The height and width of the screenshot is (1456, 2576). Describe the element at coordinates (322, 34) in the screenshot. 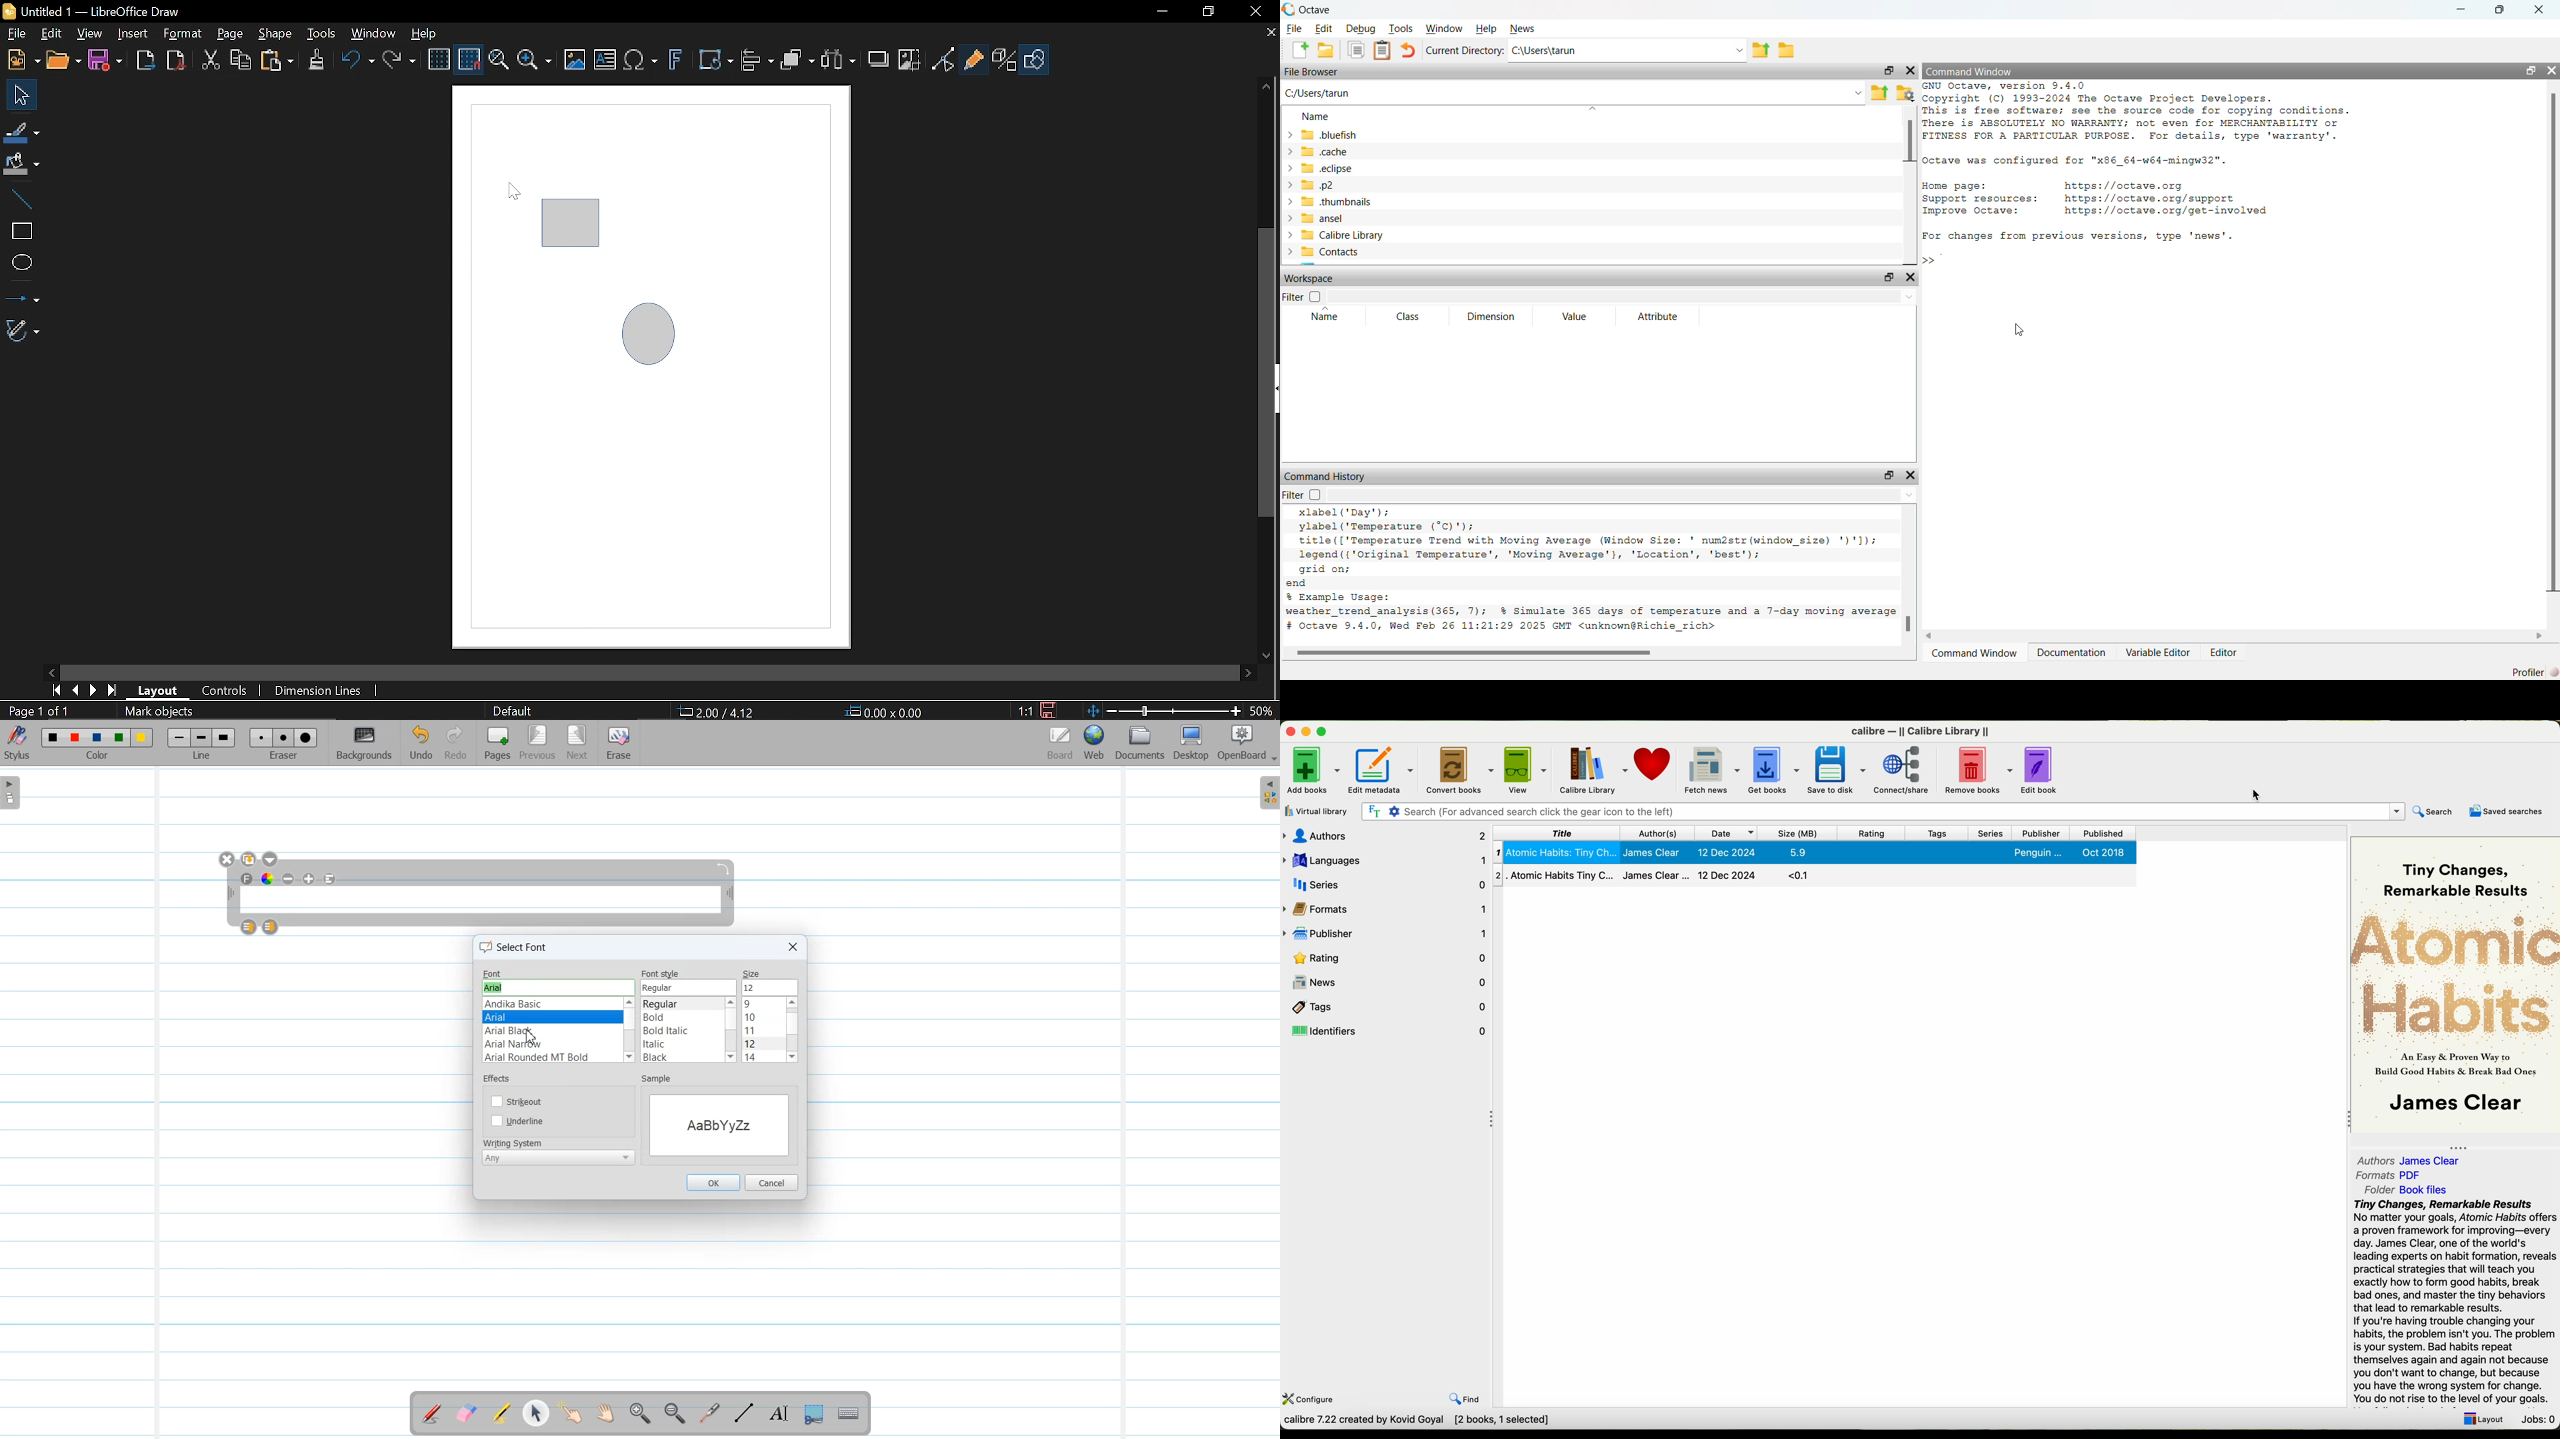

I see `Tools` at that location.